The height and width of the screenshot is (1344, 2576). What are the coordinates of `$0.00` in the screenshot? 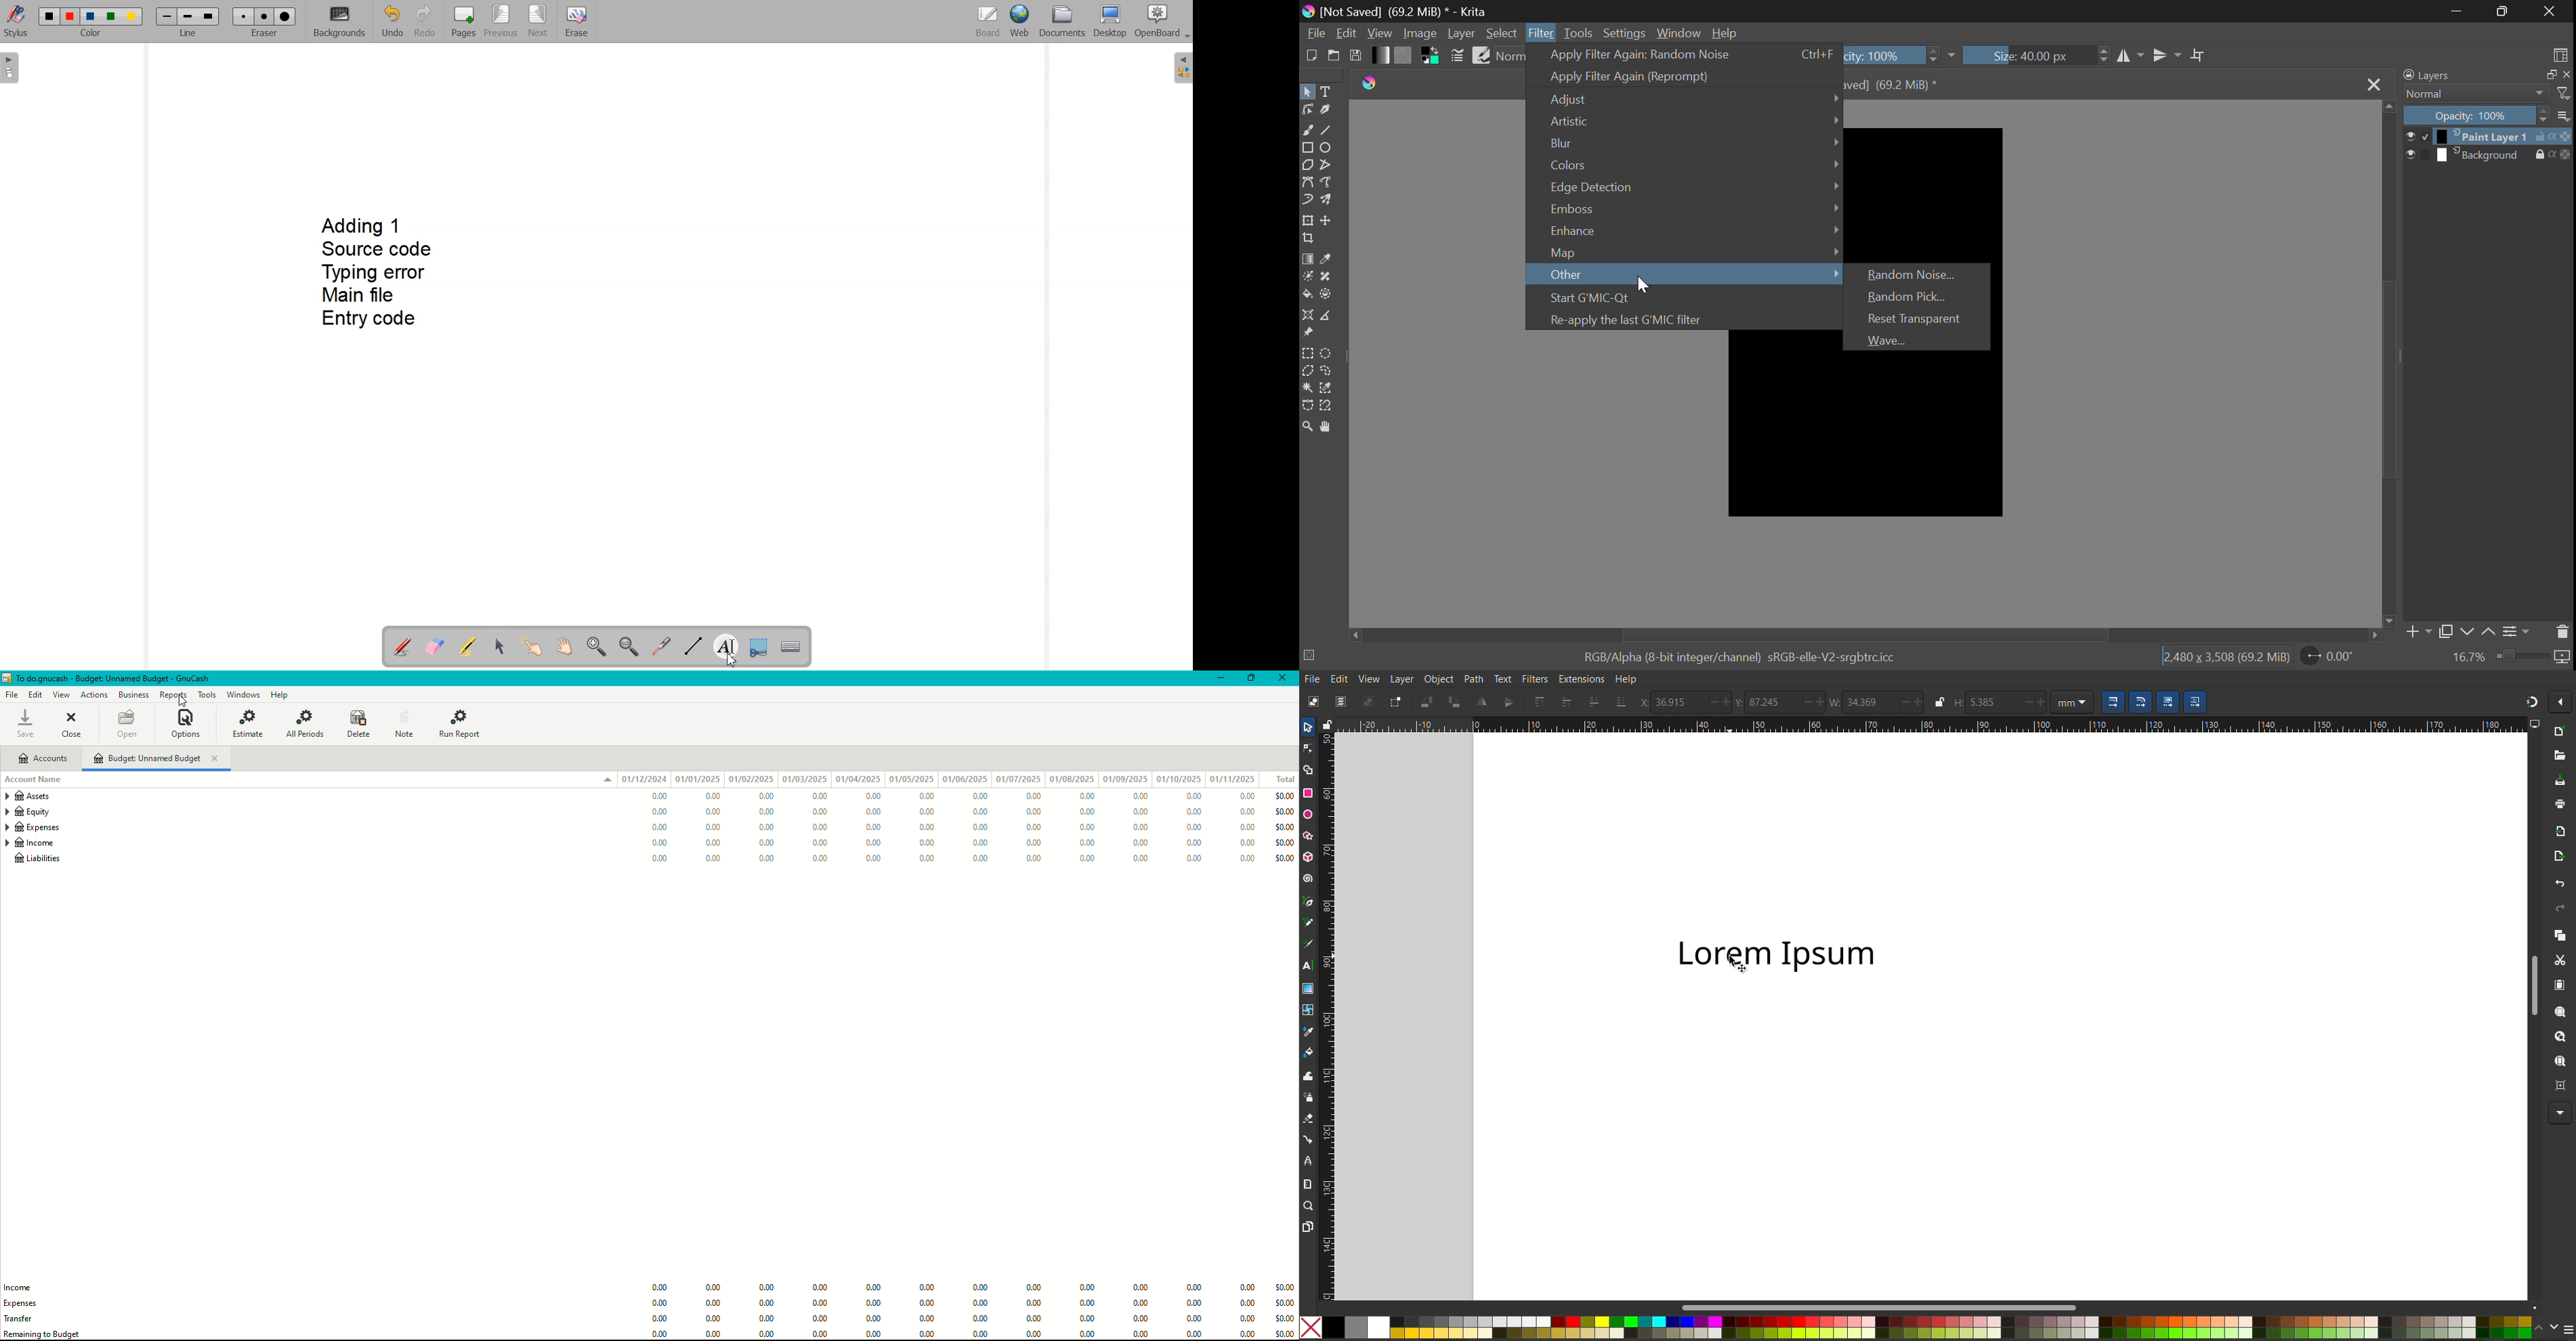 It's located at (1285, 857).